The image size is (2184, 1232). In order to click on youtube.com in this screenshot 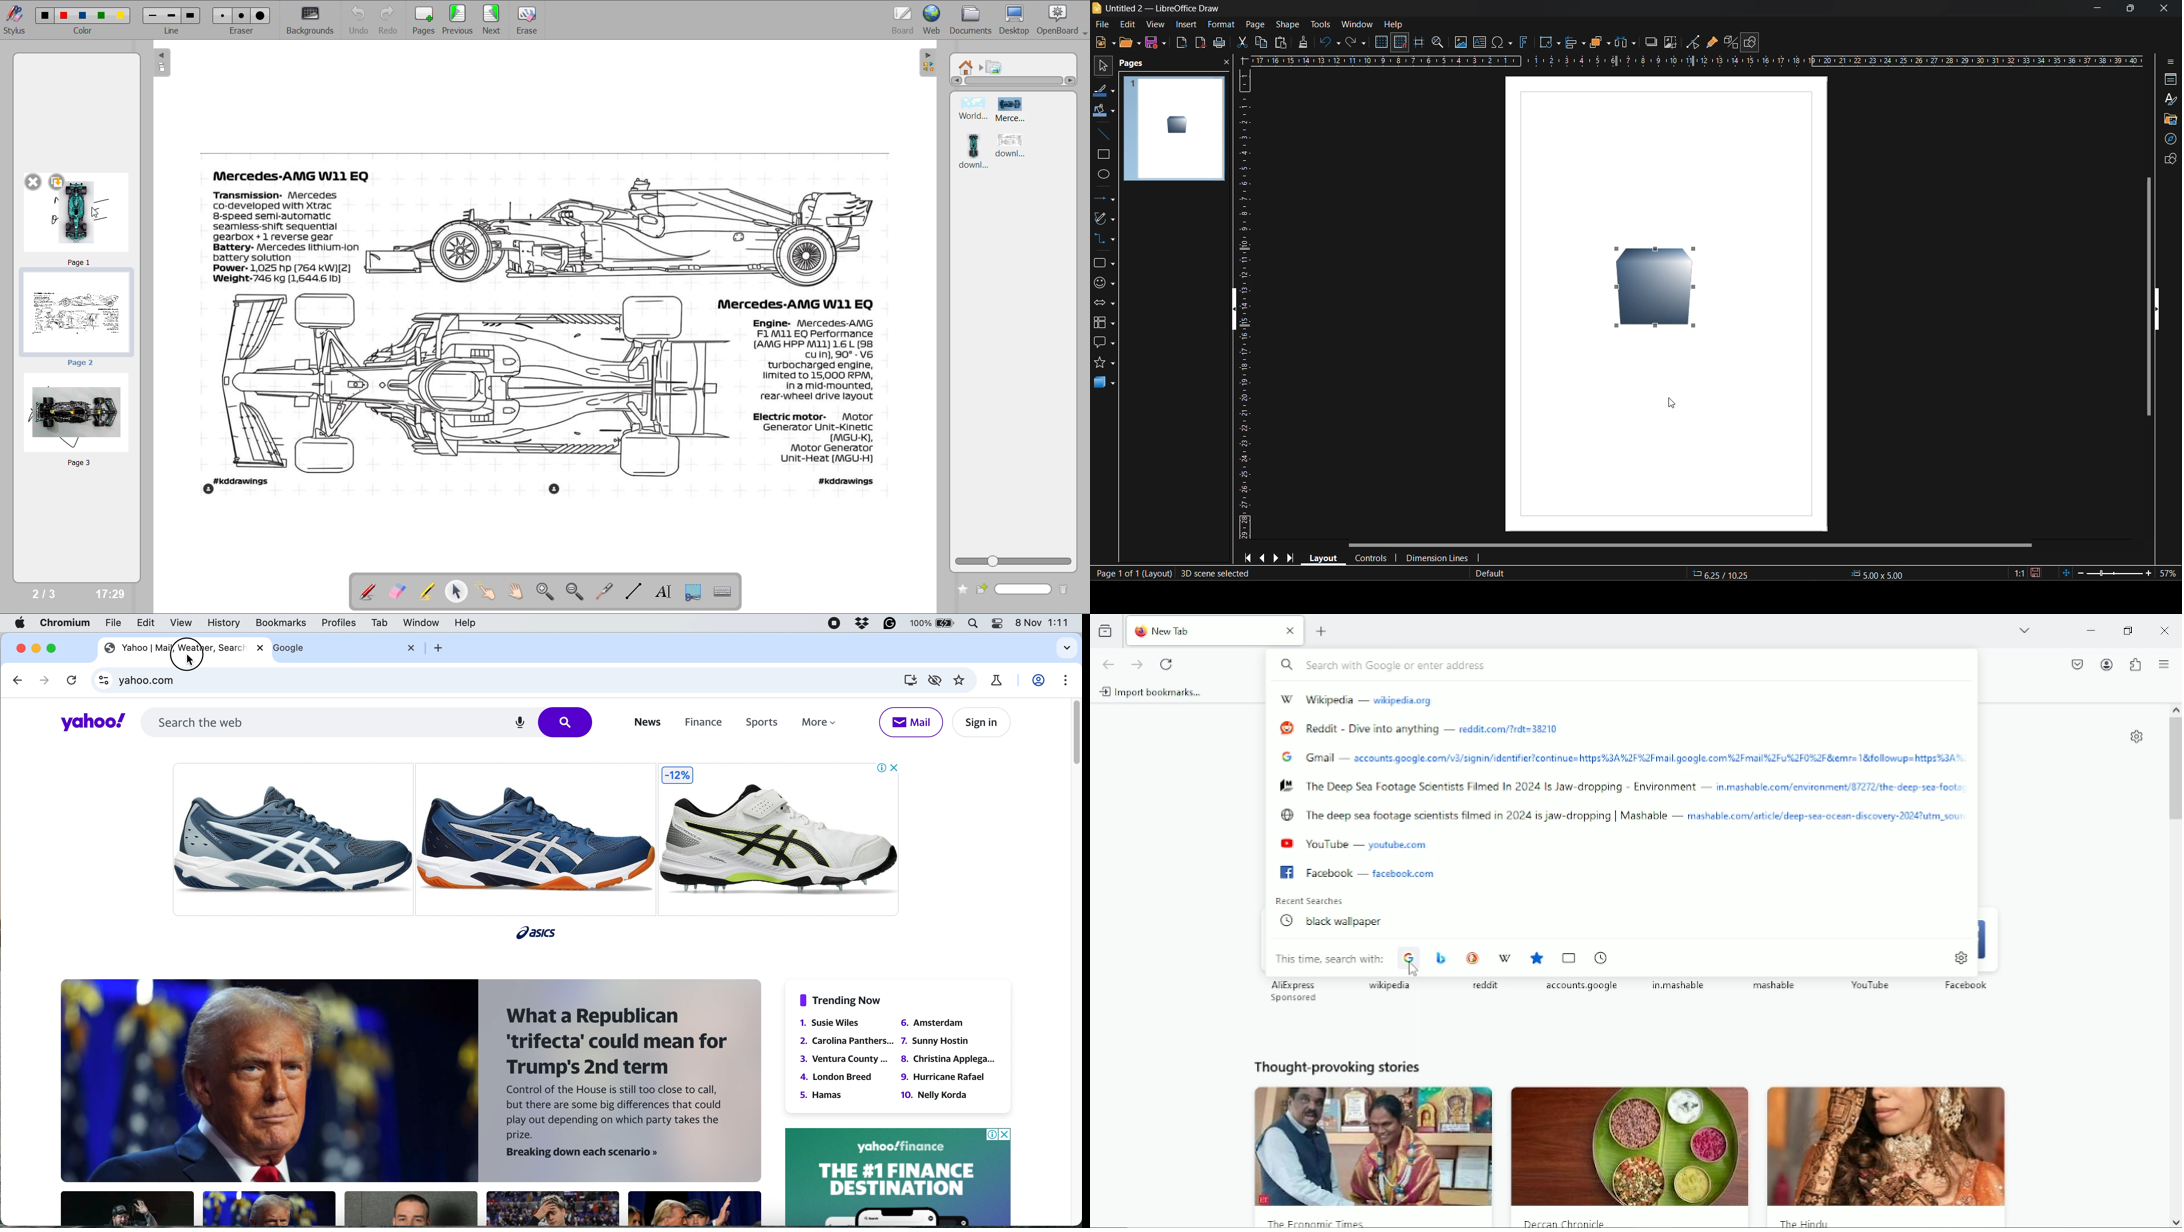, I will do `click(1404, 846)`.